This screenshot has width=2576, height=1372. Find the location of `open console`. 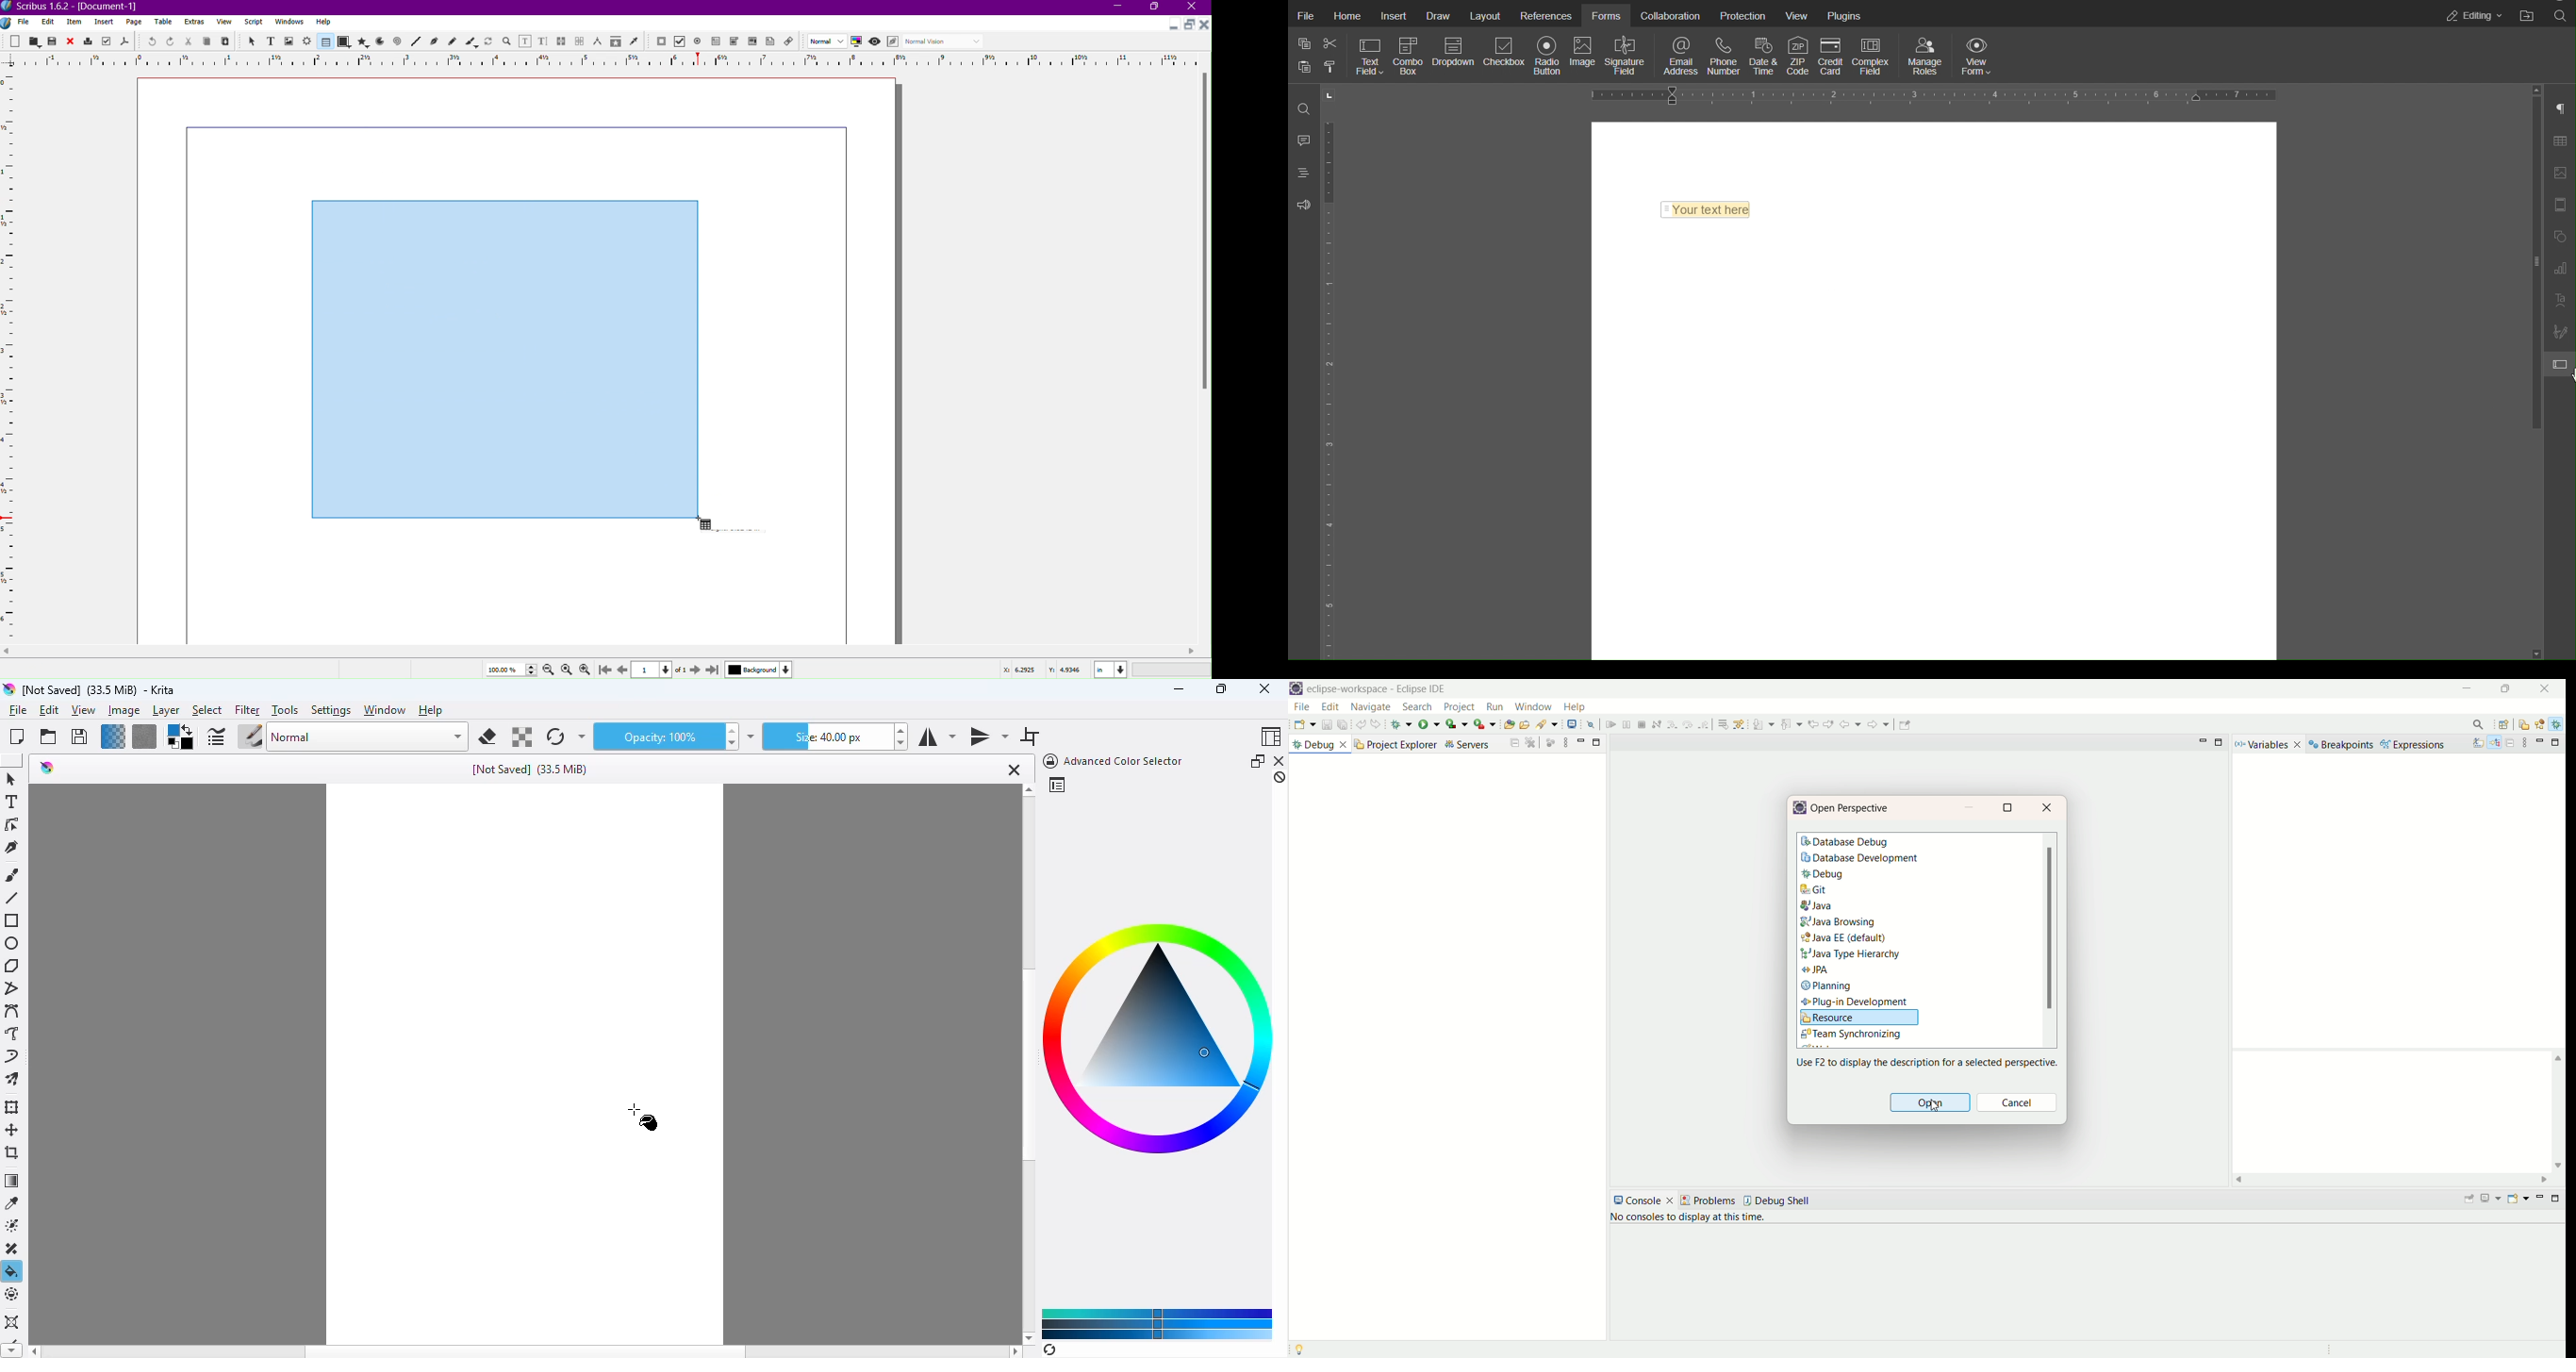

open console is located at coordinates (2517, 1198).